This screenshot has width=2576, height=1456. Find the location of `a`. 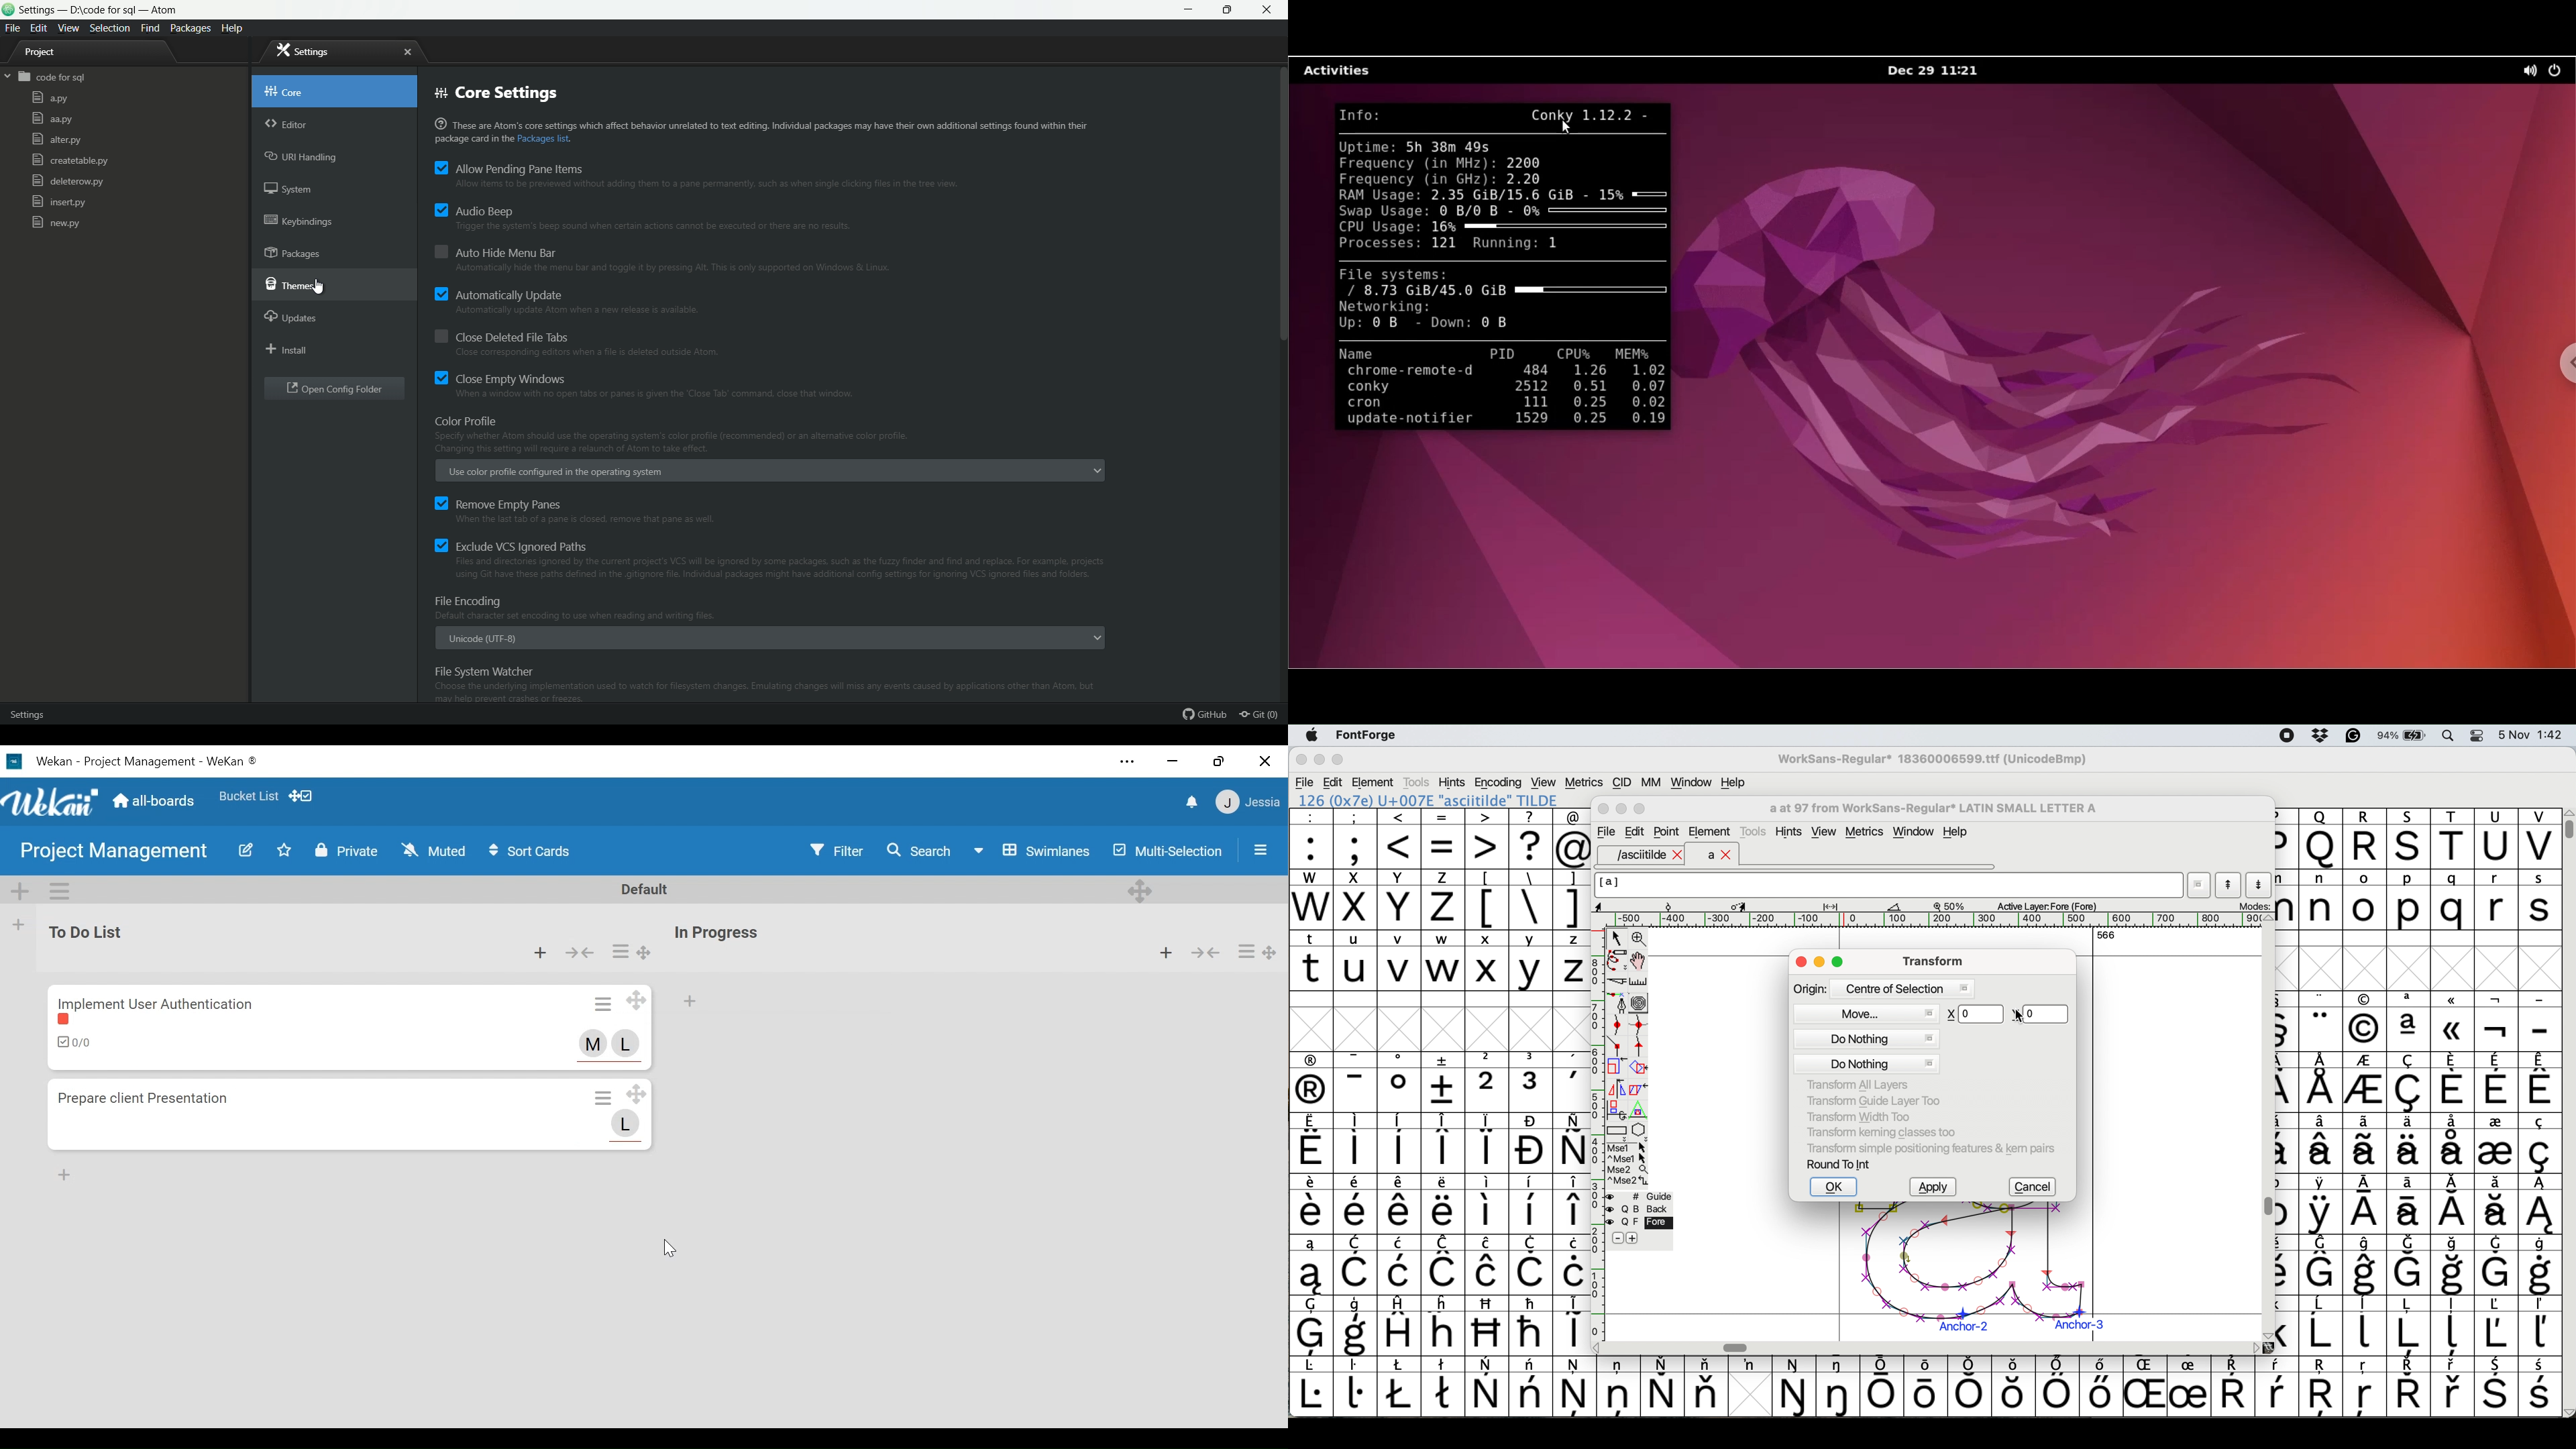

a is located at coordinates (1720, 855).